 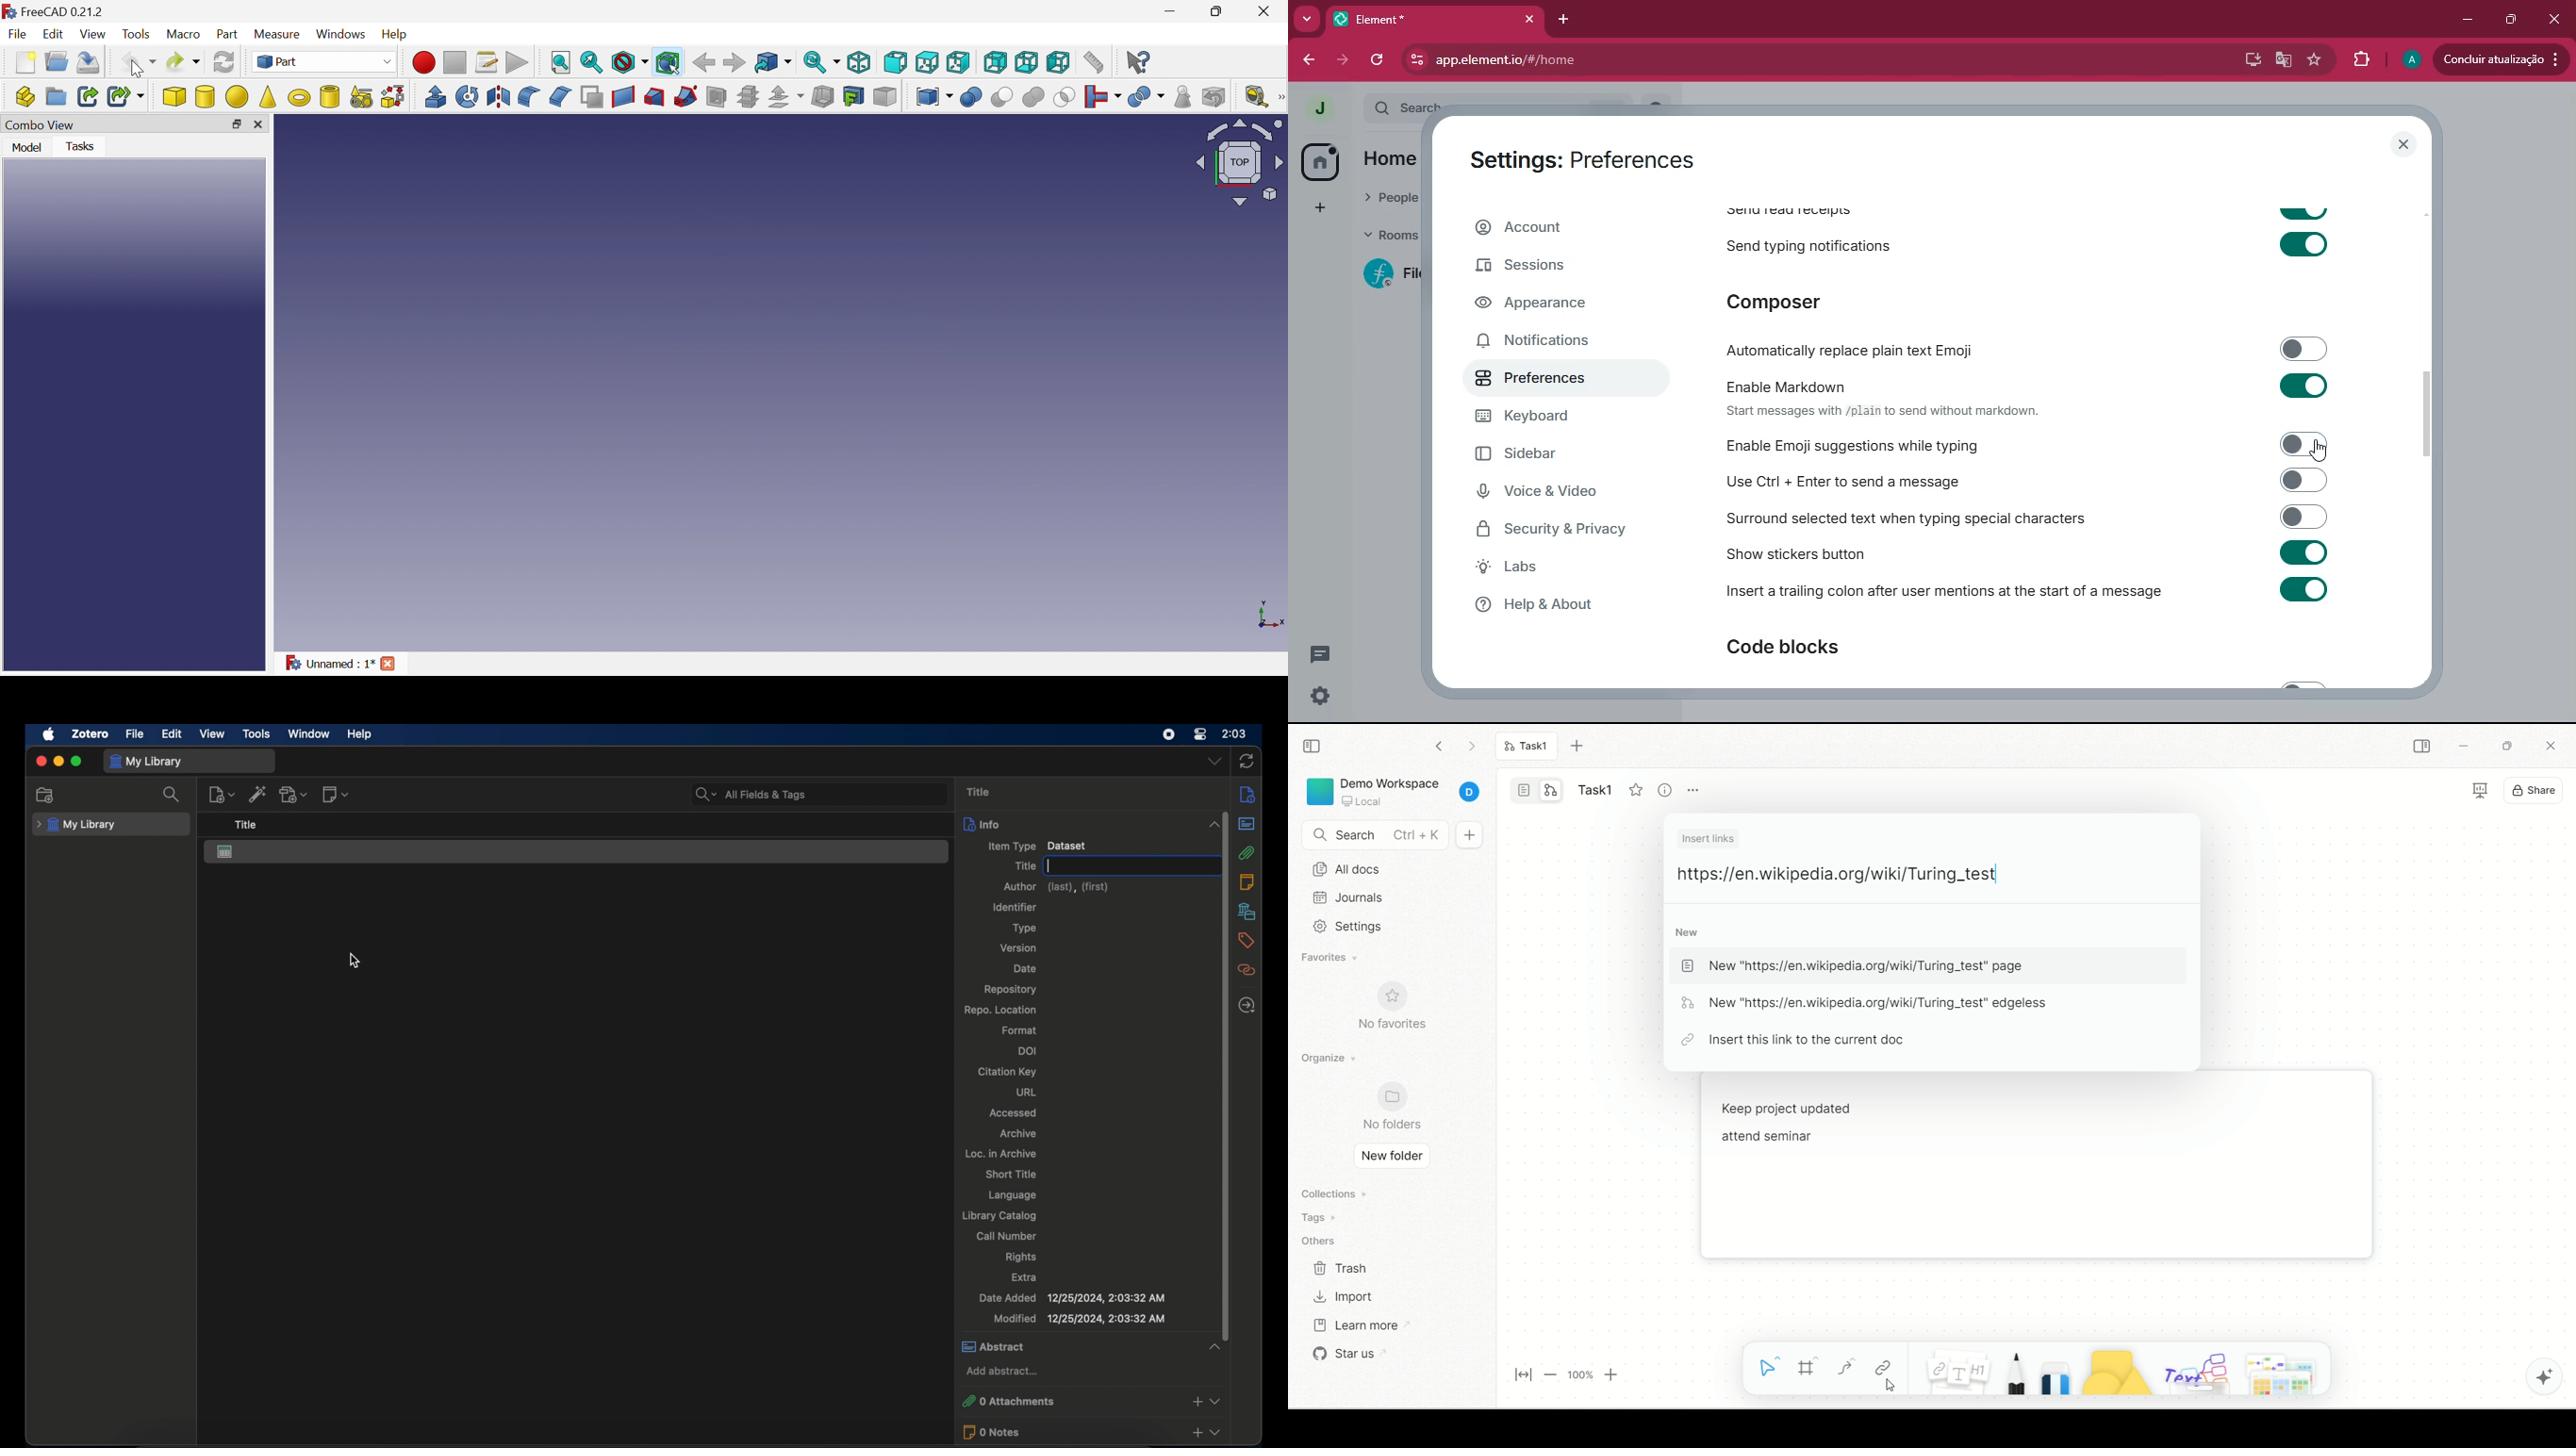 What do you see at coordinates (703, 62) in the screenshot?
I see `Back` at bounding box center [703, 62].